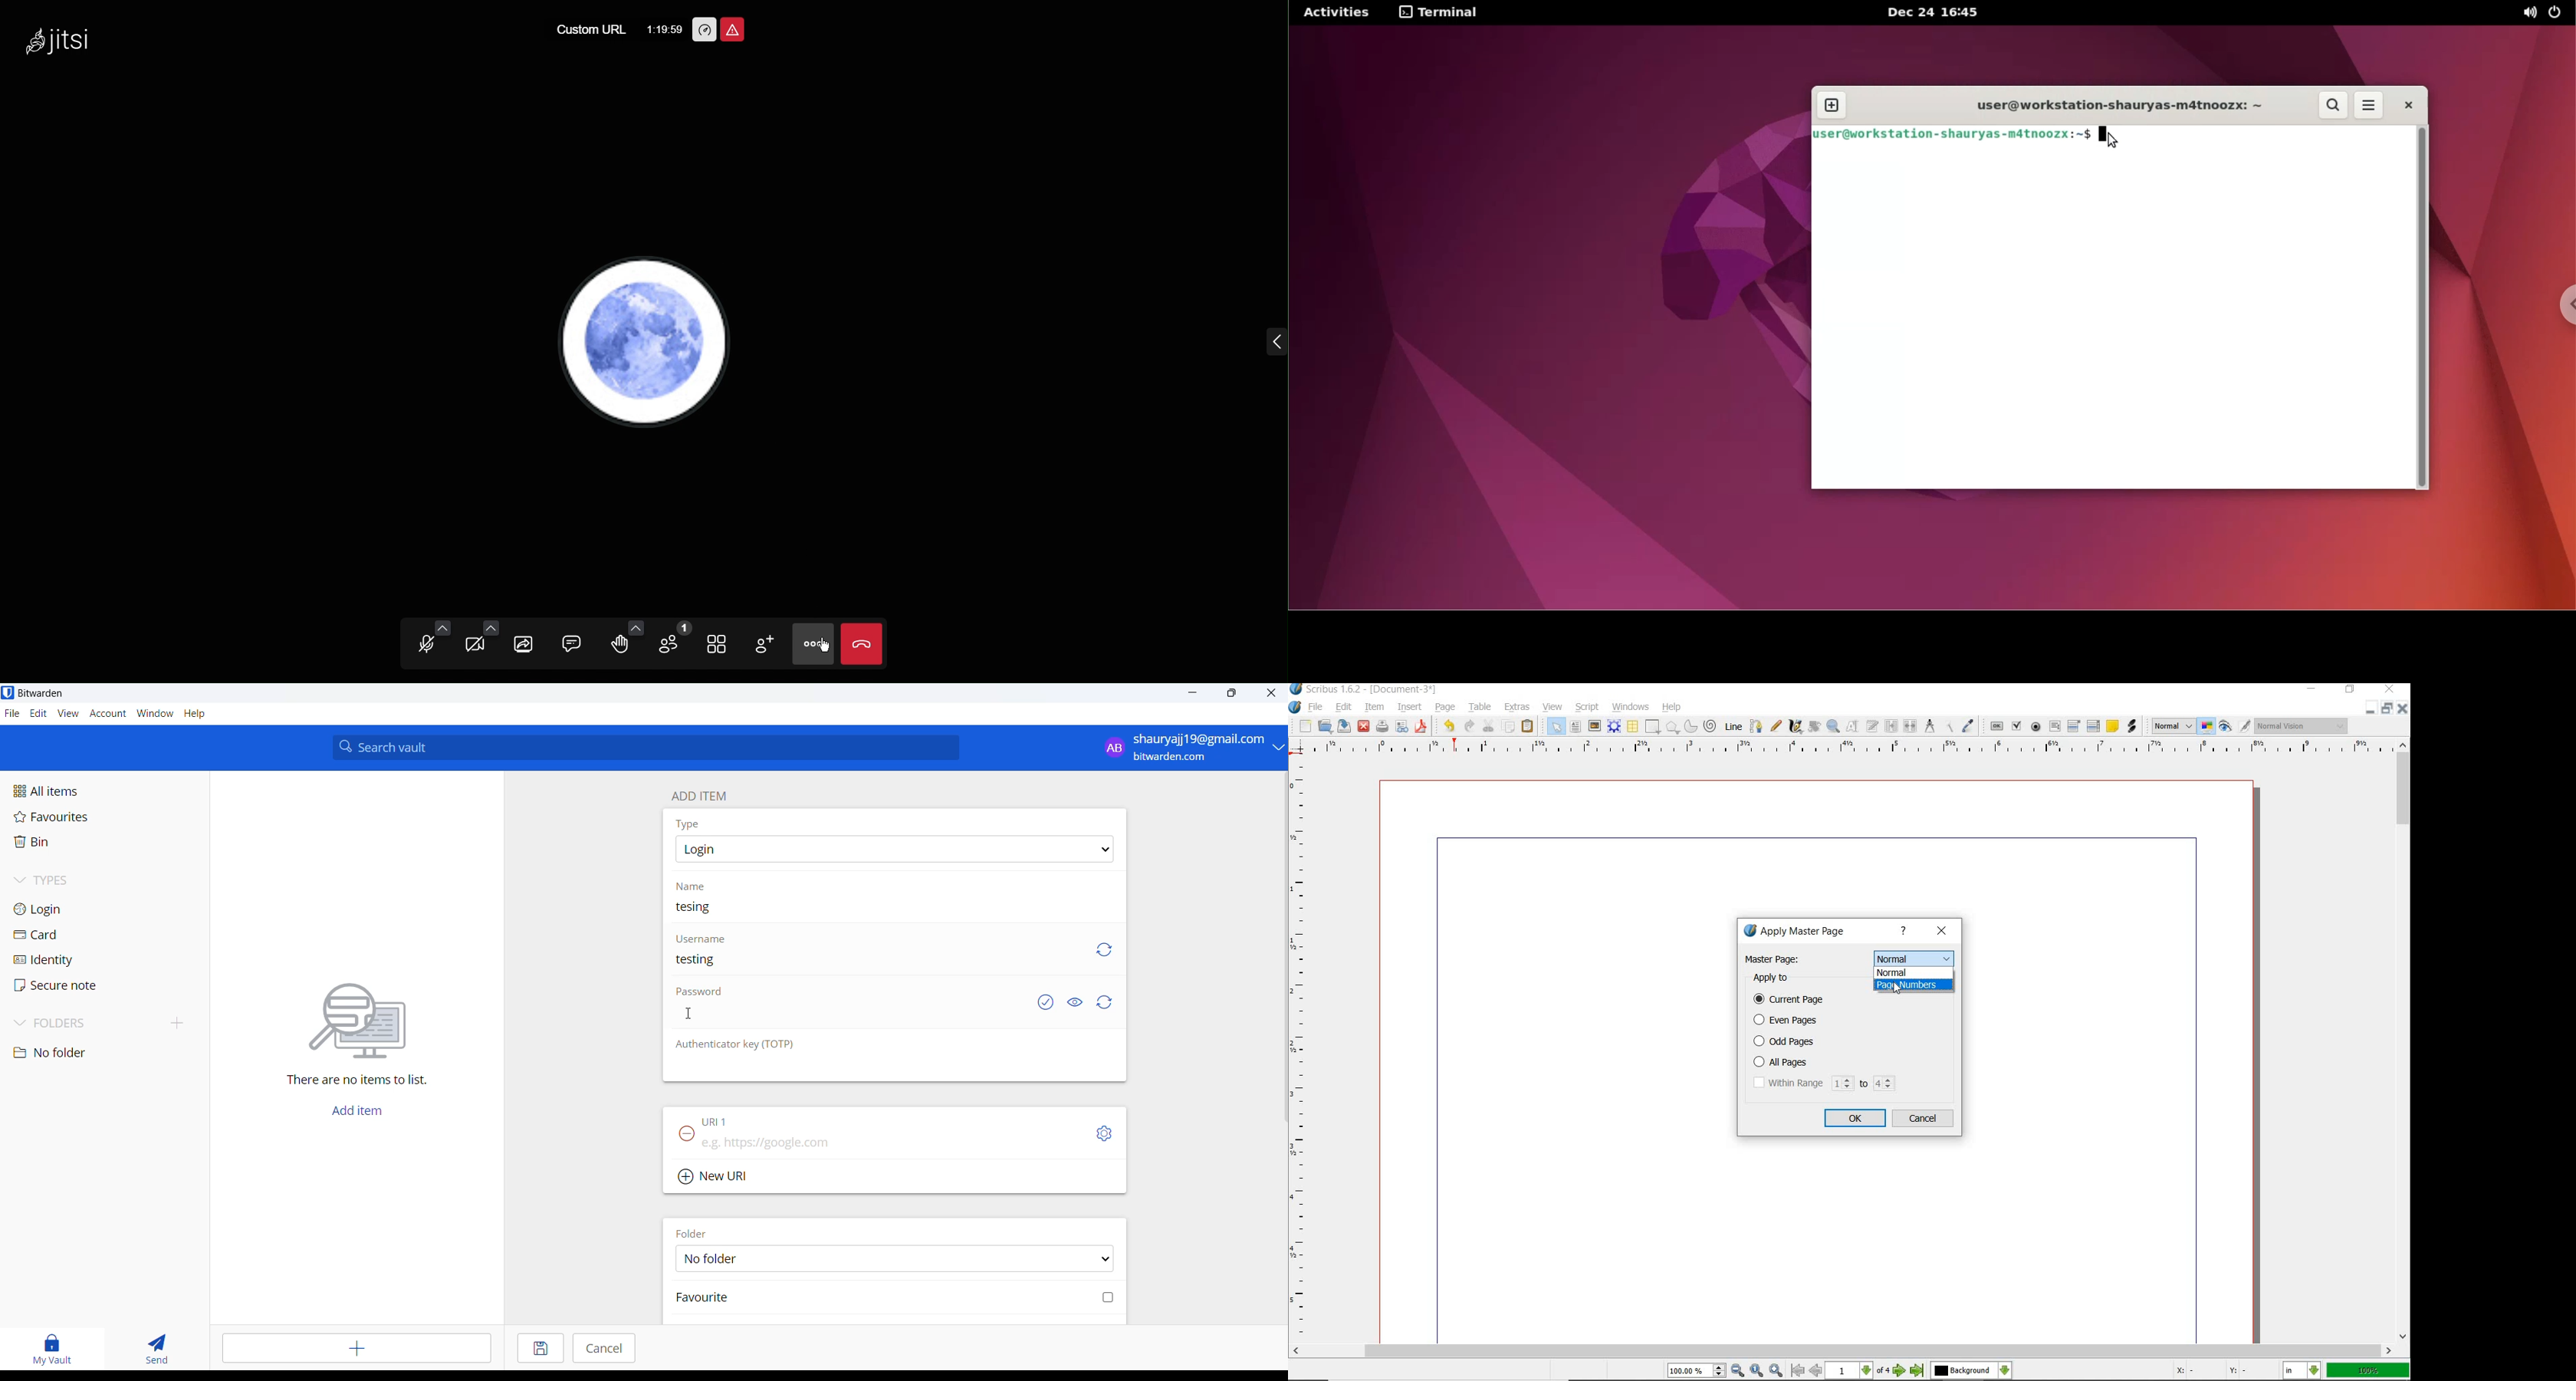 The image size is (2576, 1400). Describe the element at coordinates (1732, 726) in the screenshot. I see `line` at that location.